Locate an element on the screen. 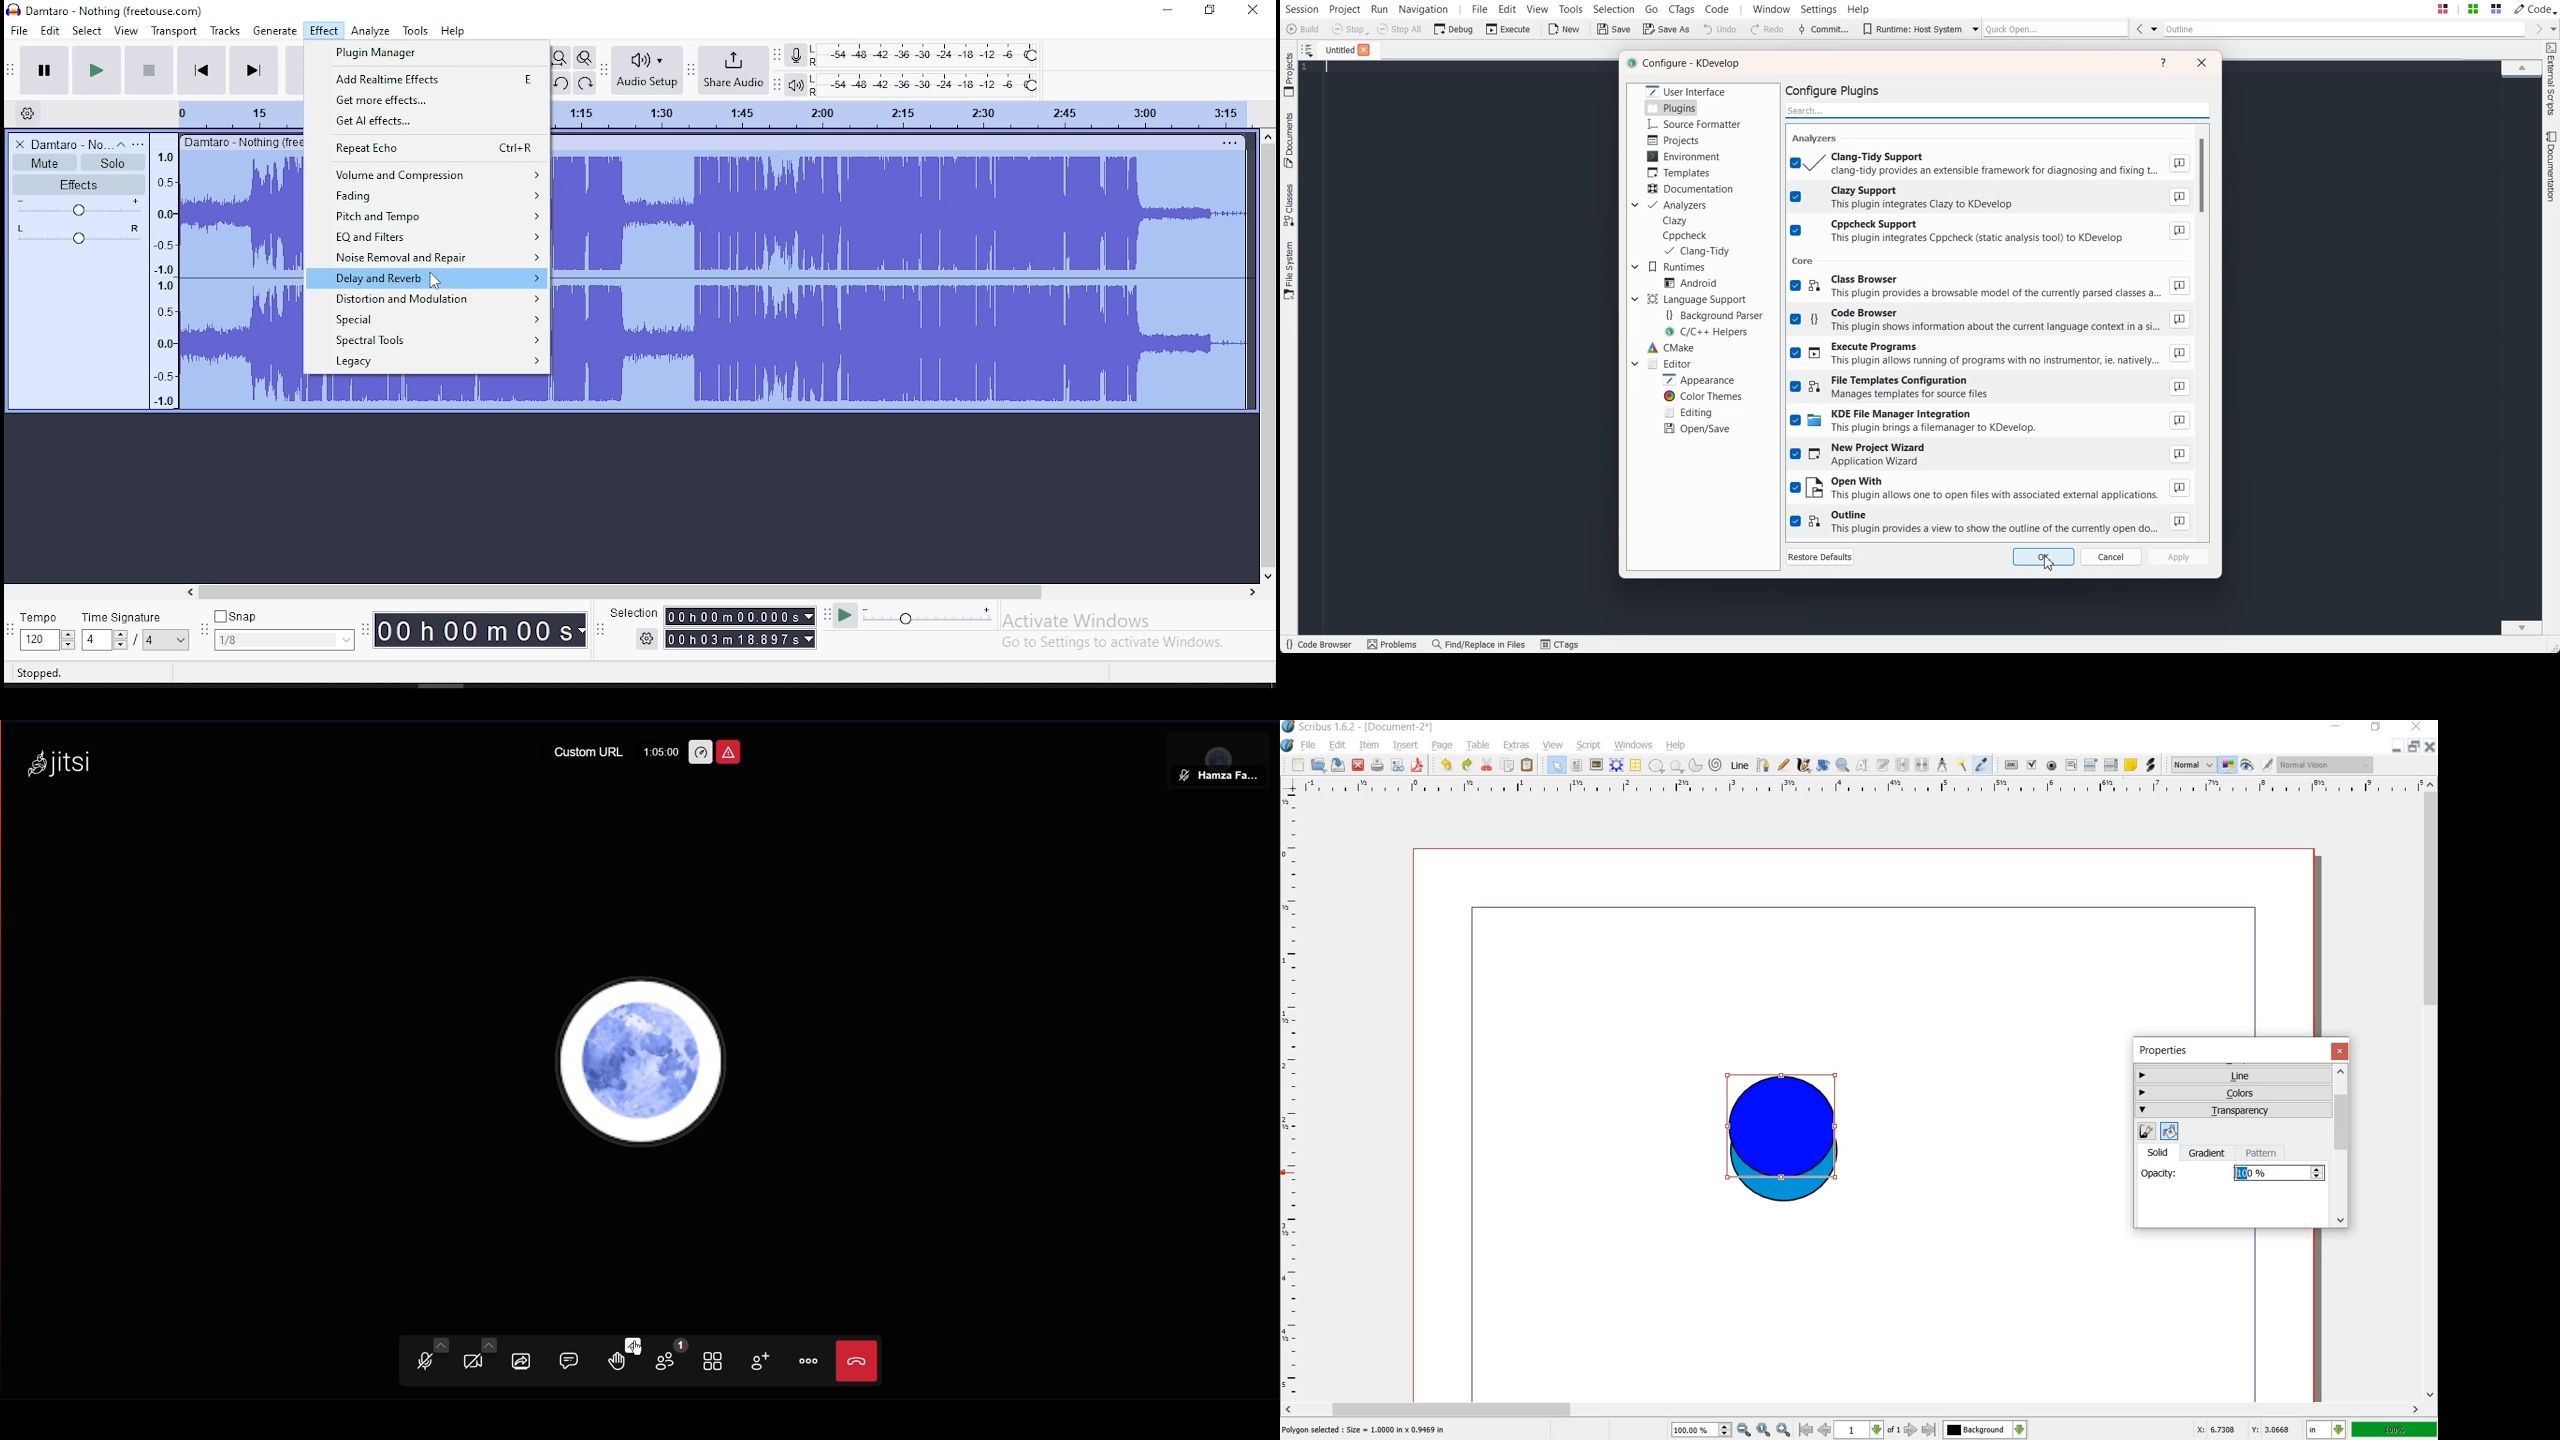 Image resolution: width=2576 pixels, height=1456 pixels. Custom URL is located at coordinates (589, 752).